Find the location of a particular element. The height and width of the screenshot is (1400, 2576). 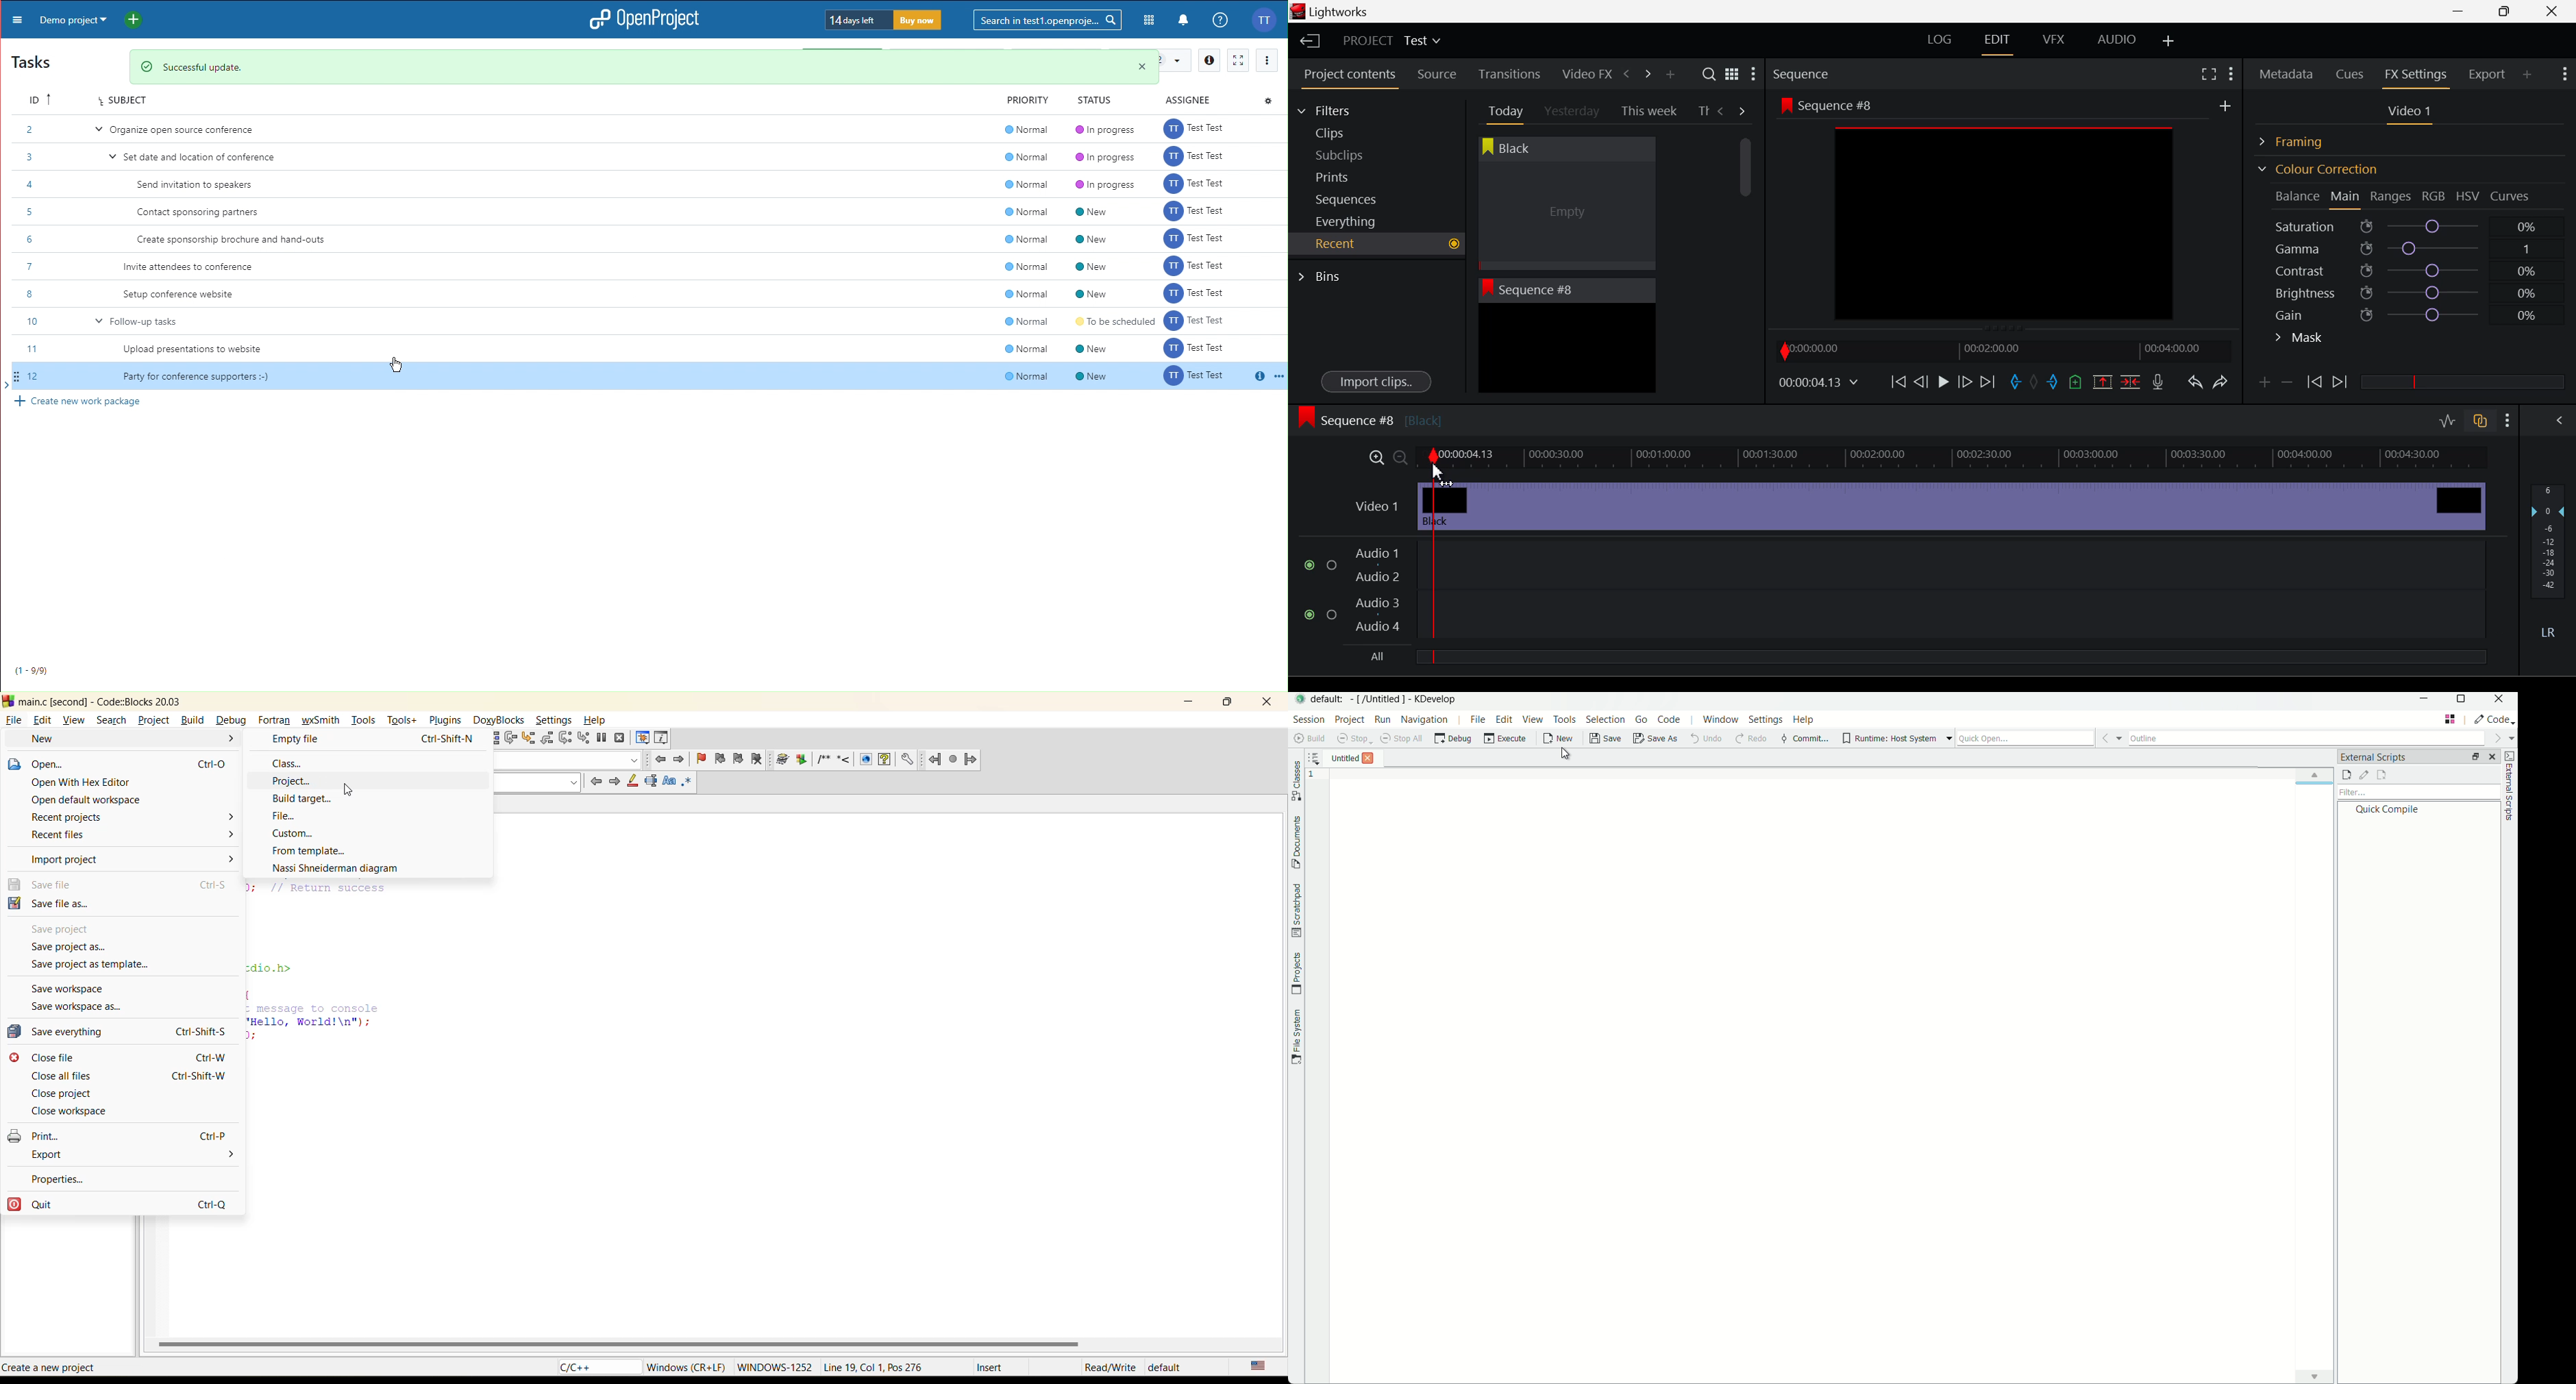

Cursor MOUSE_DOWN on Black Clip is located at coordinates (1565, 216).